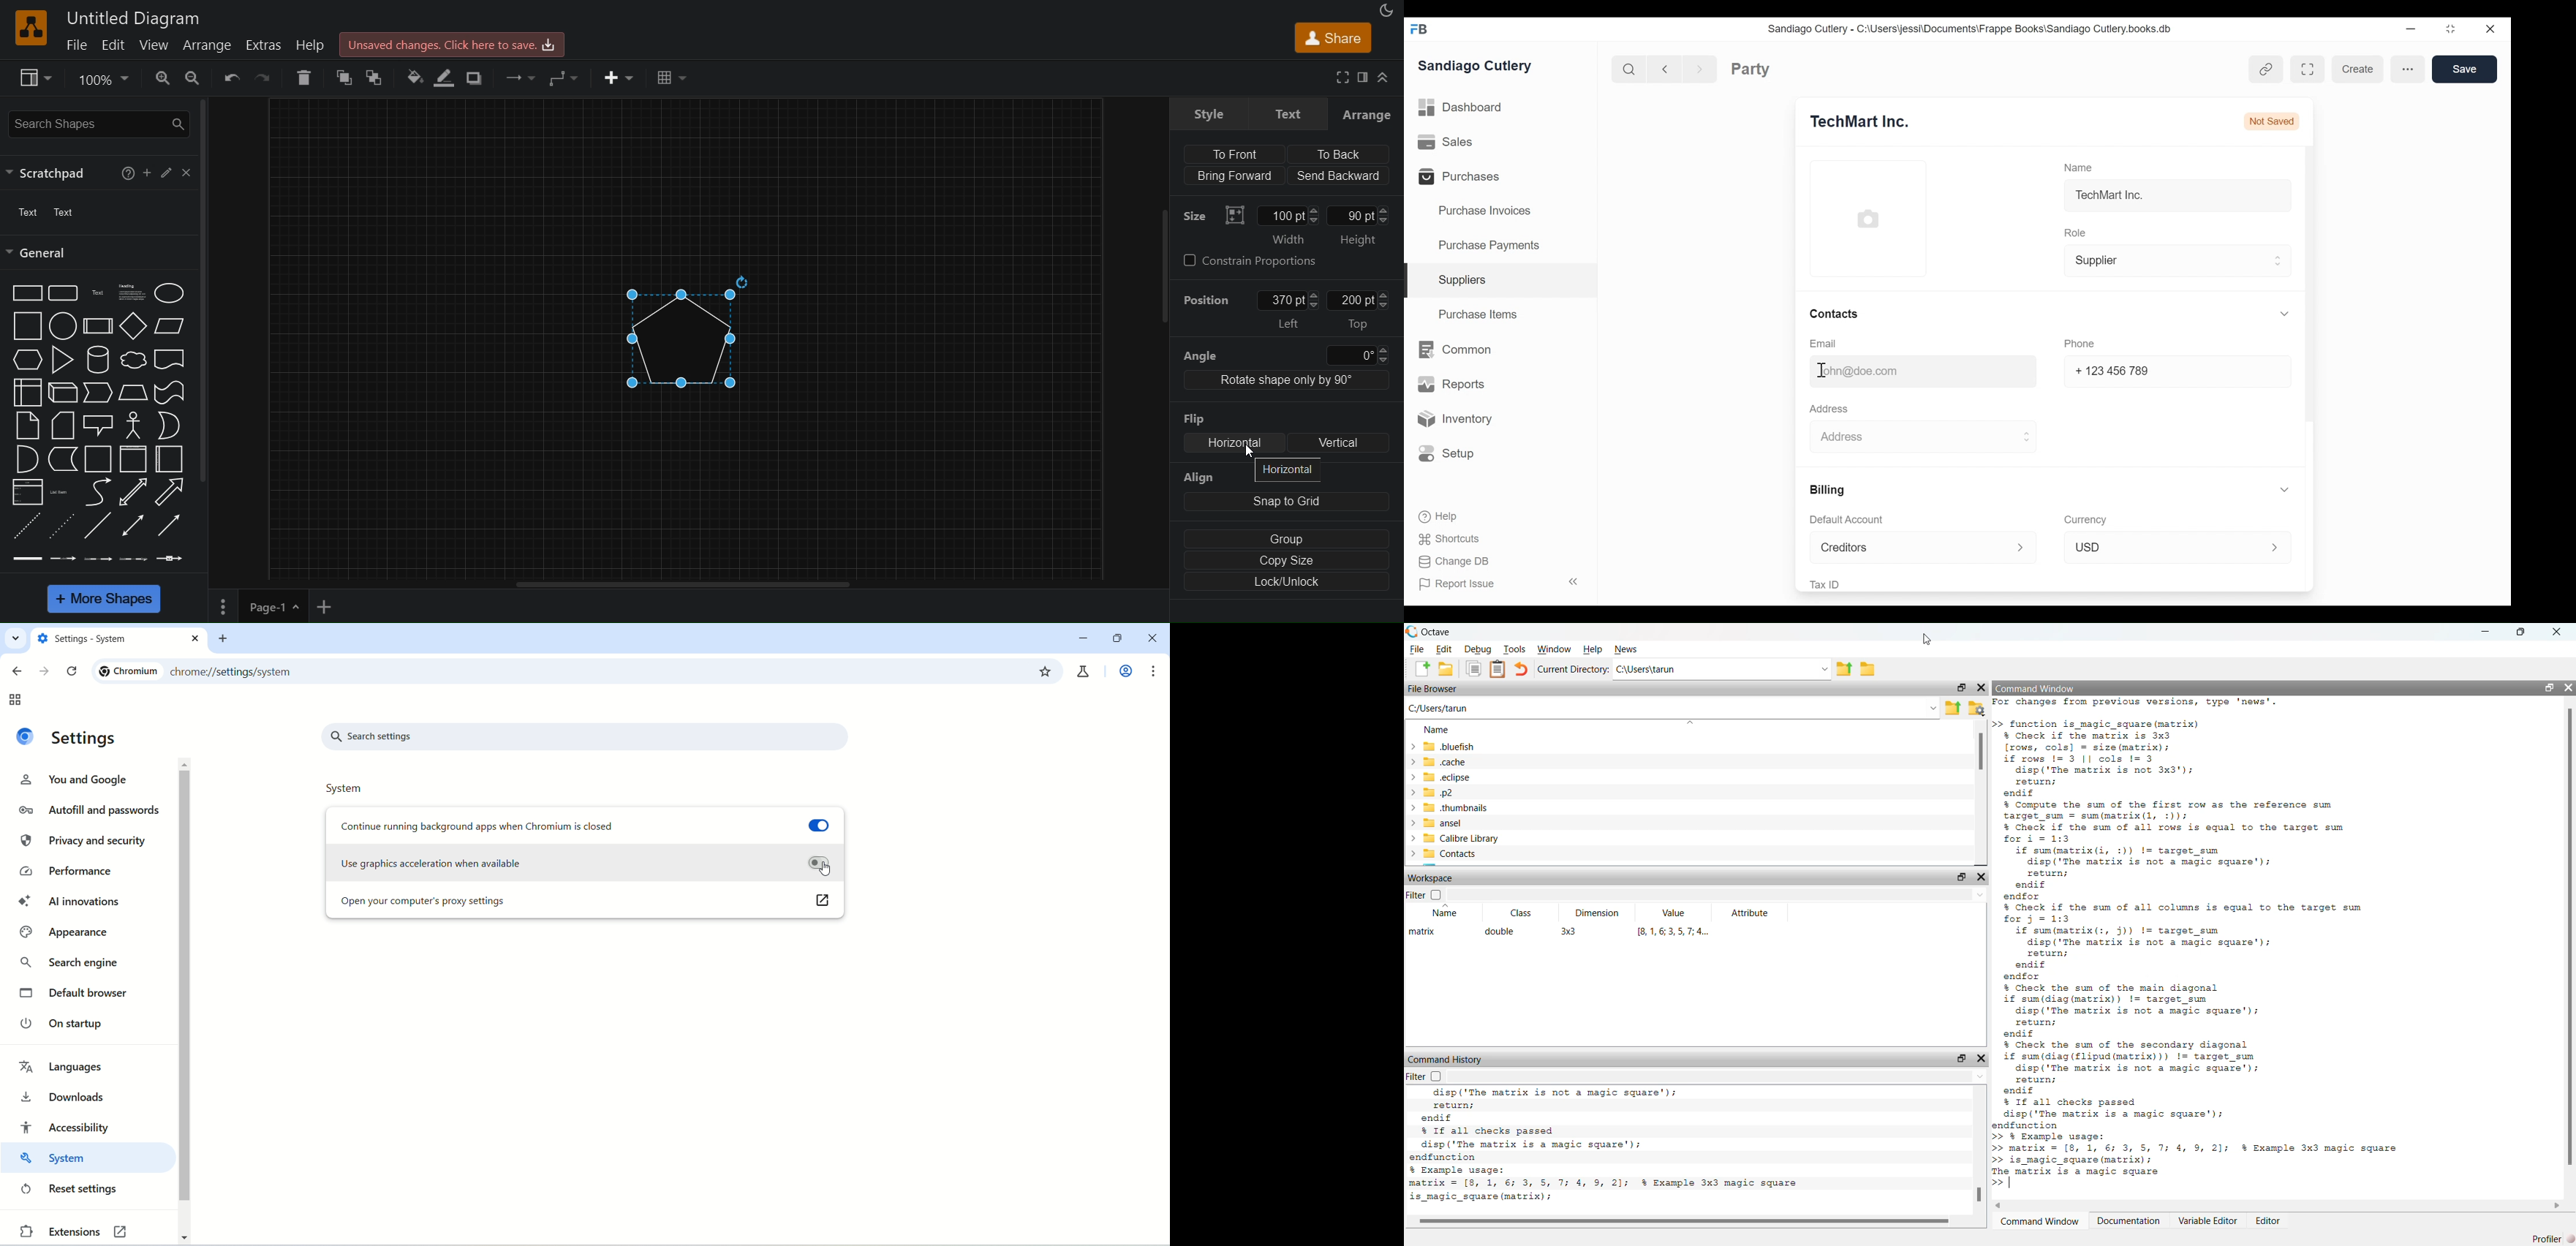  Describe the element at coordinates (197, 638) in the screenshot. I see `close tab` at that location.